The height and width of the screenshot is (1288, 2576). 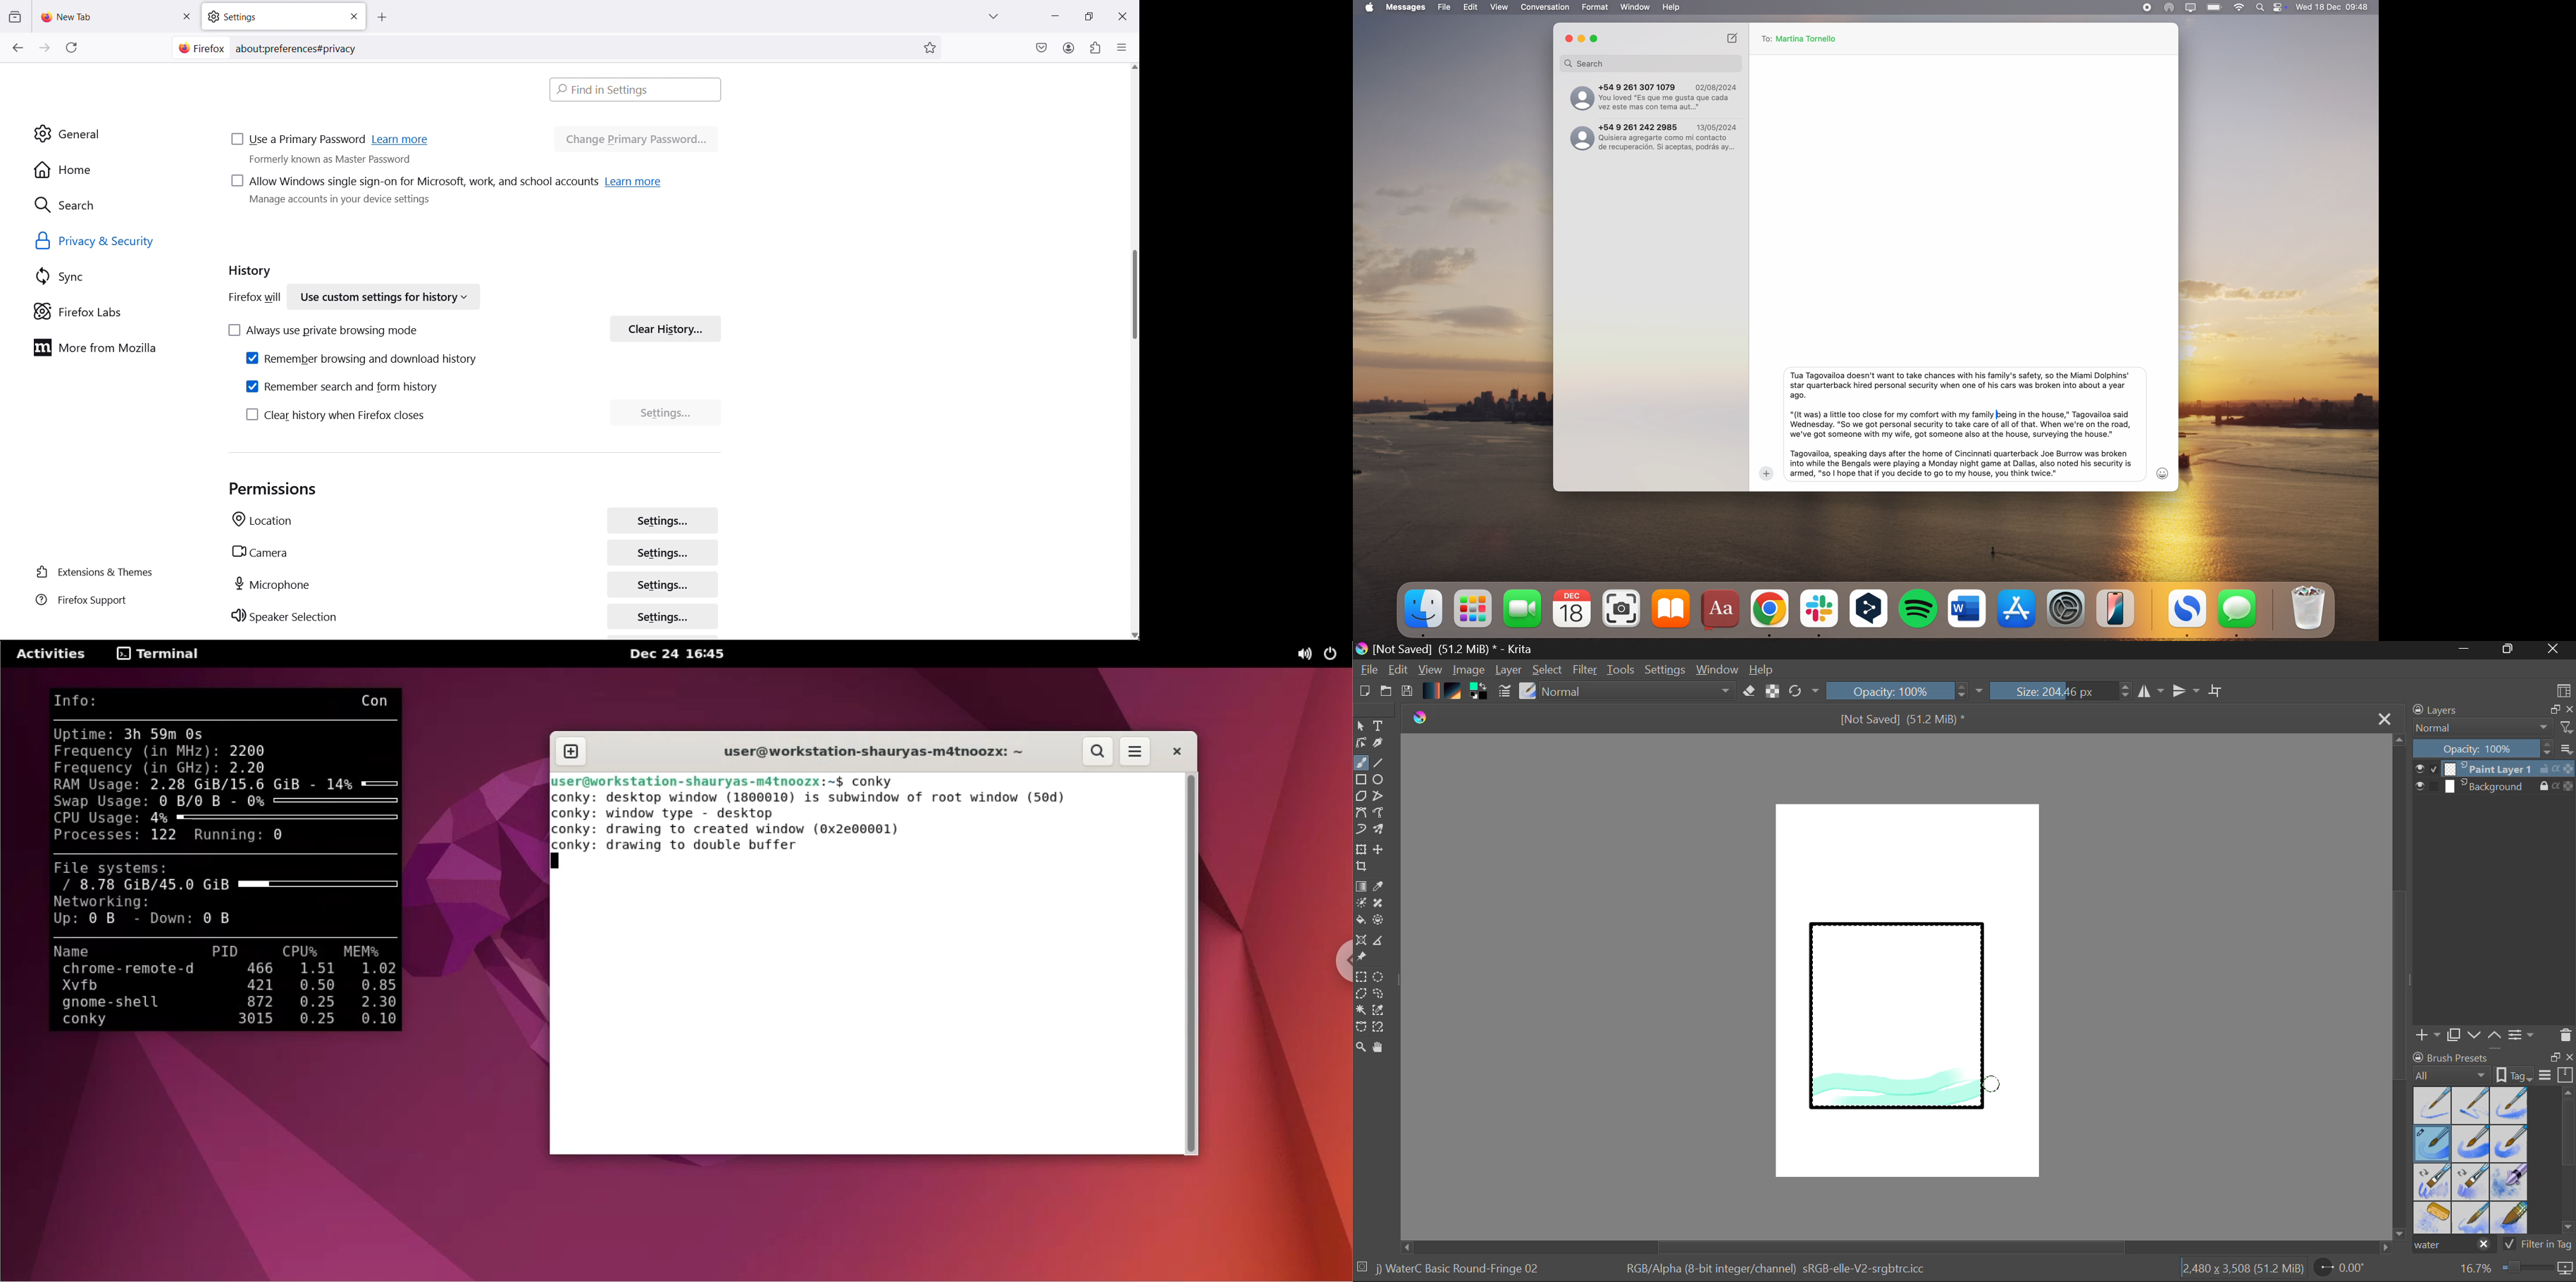 What do you see at coordinates (2509, 1106) in the screenshot?
I see `Water C - Wet Pattern` at bounding box center [2509, 1106].